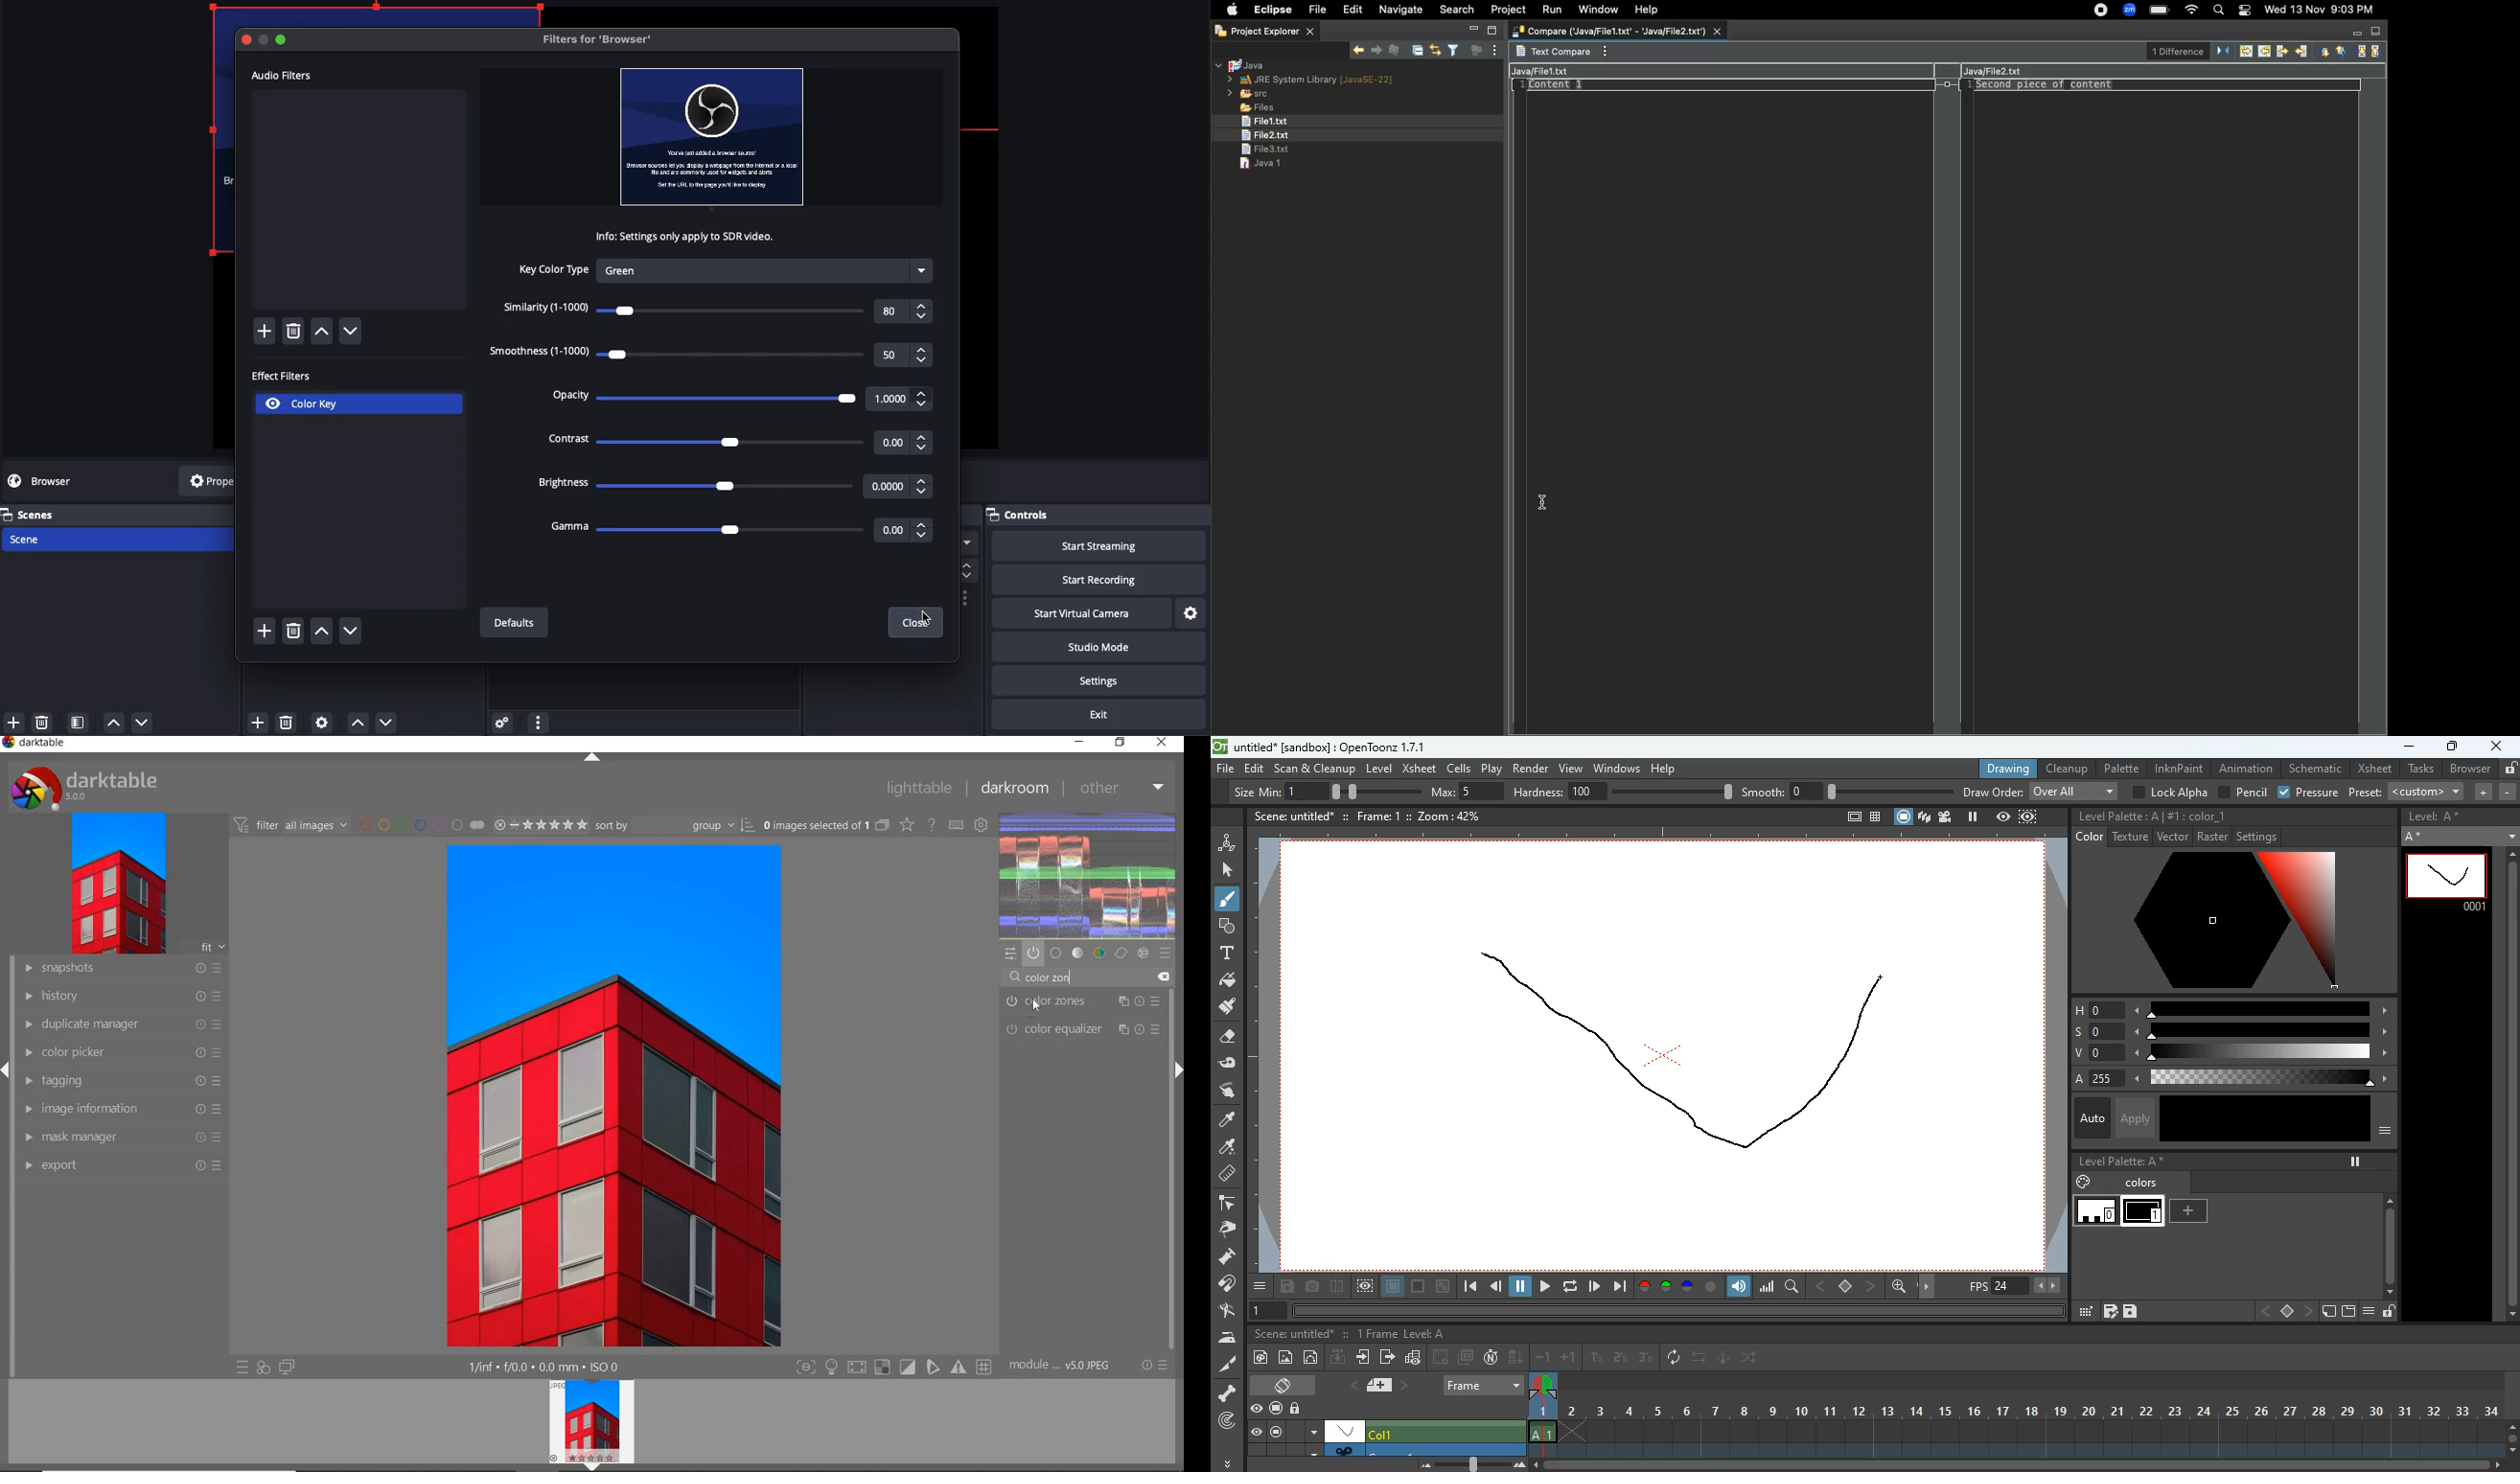 This screenshot has width=2520, height=1484. I want to click on selected Image range rating, so click(542, 824).